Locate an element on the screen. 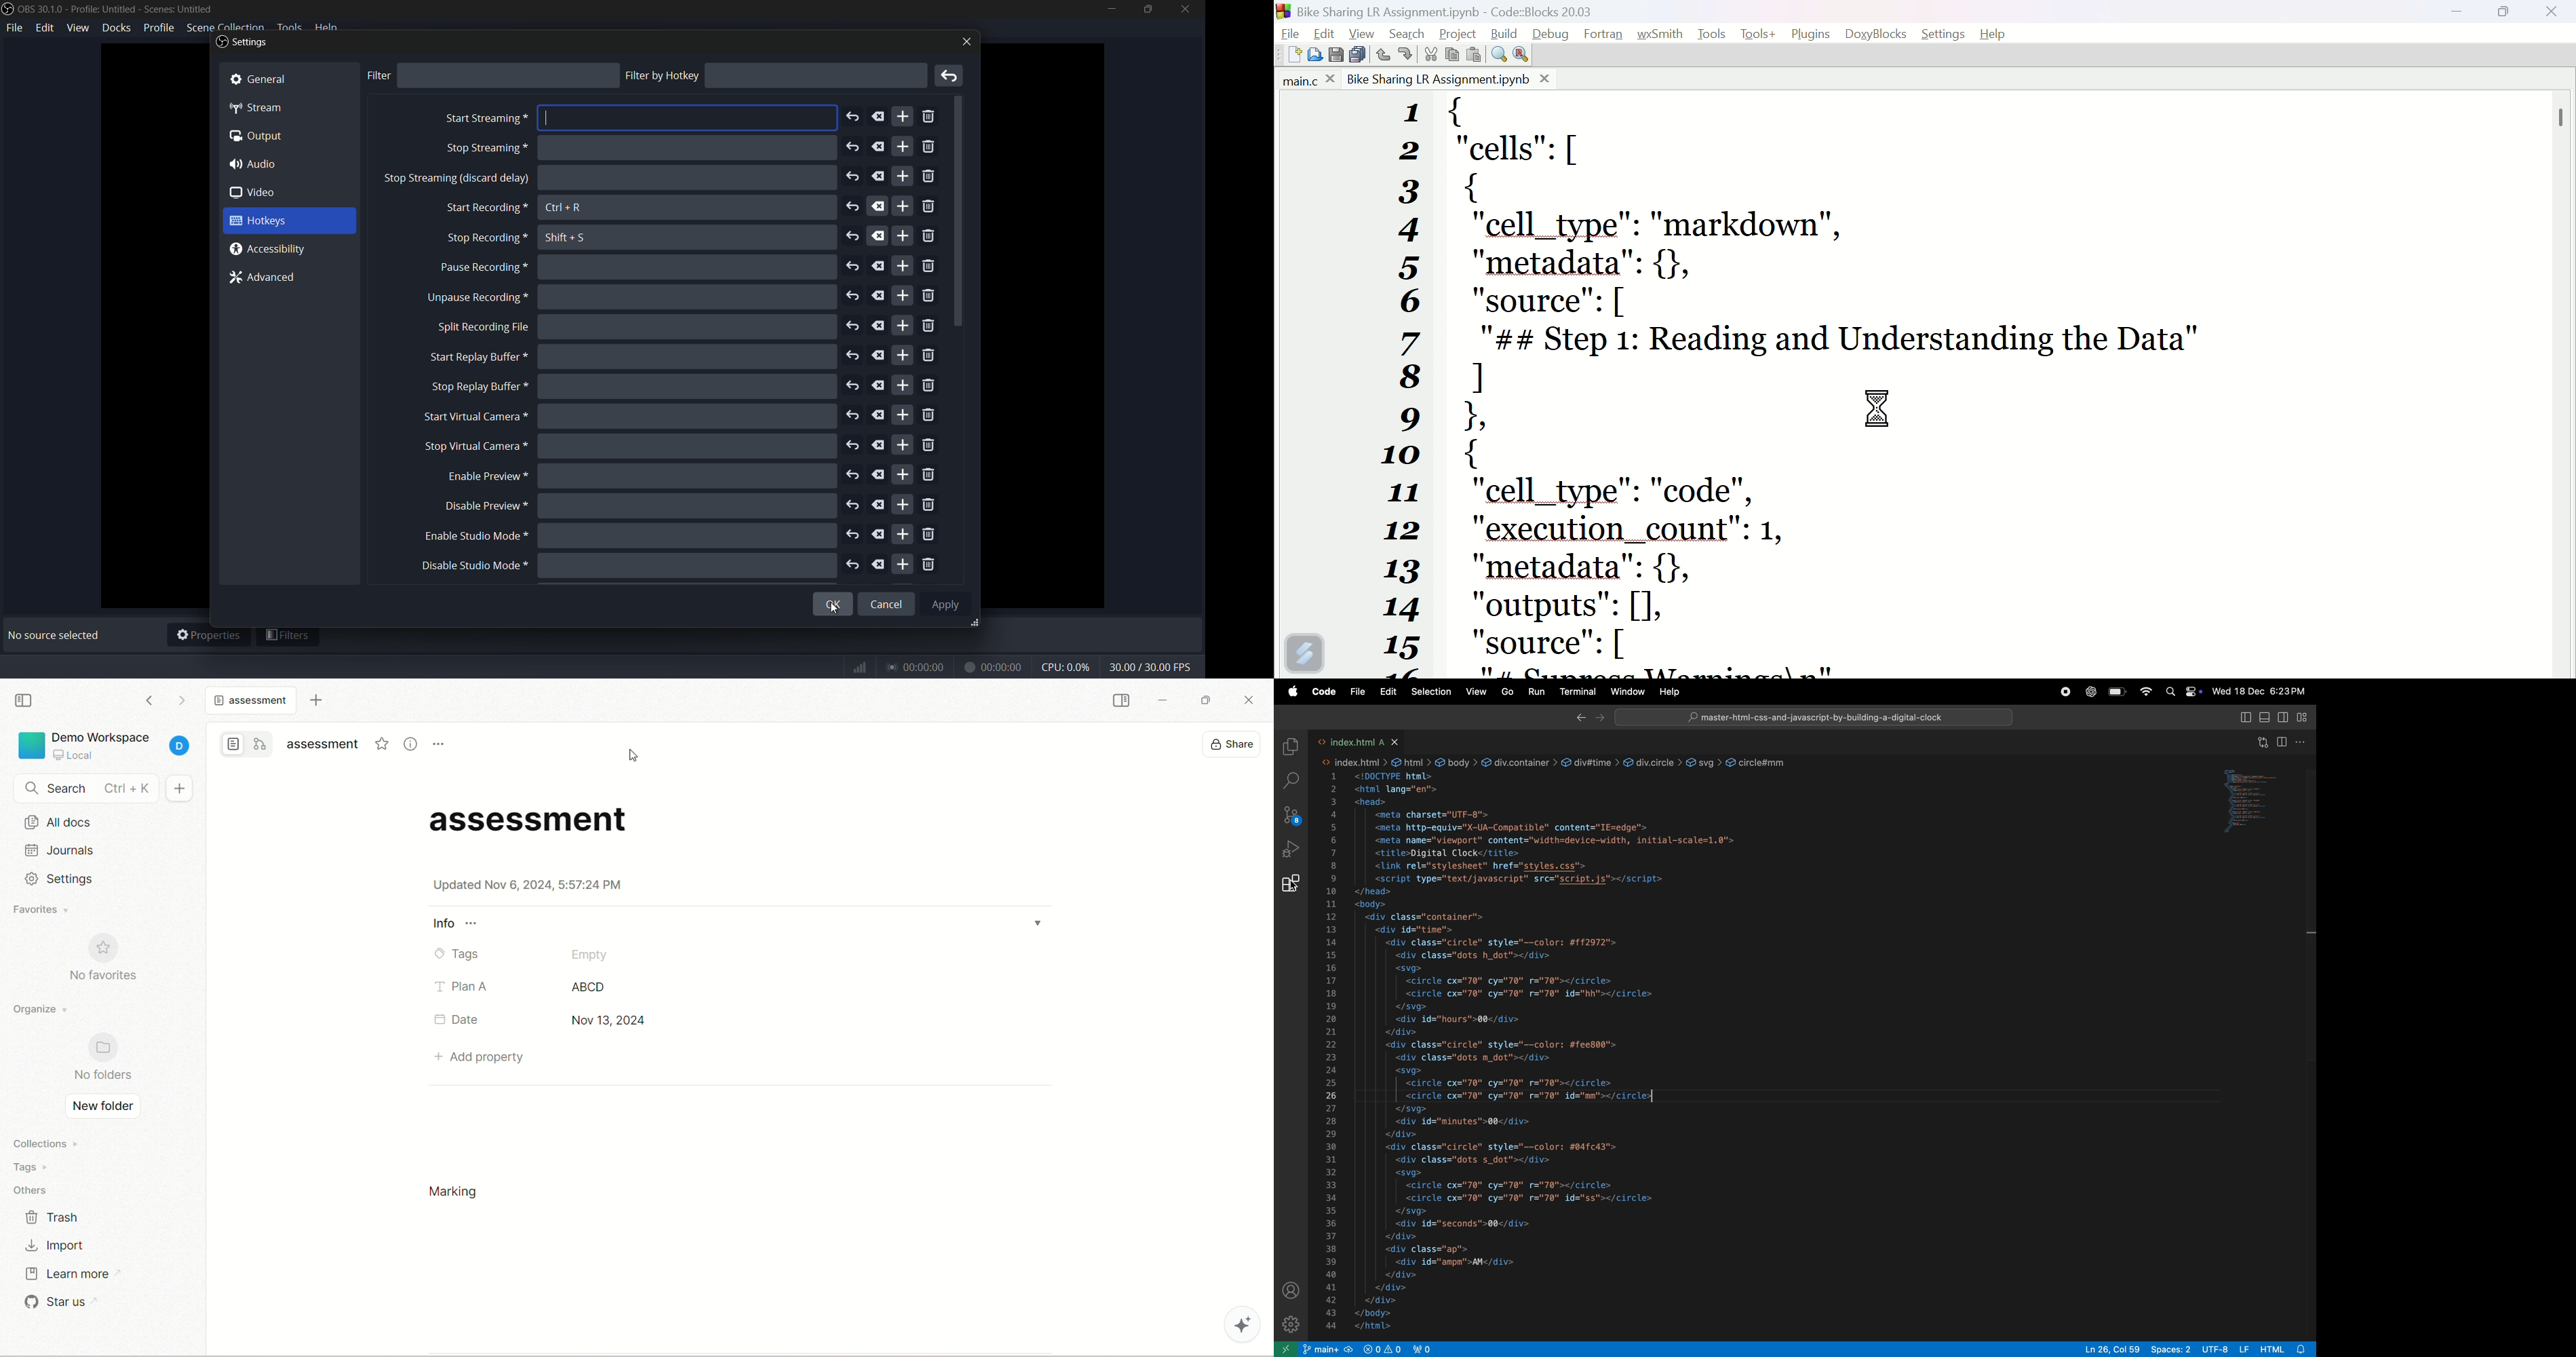 The height and width of the screenshot is (1372, 2576). remove is located at coordinates (929, 535).